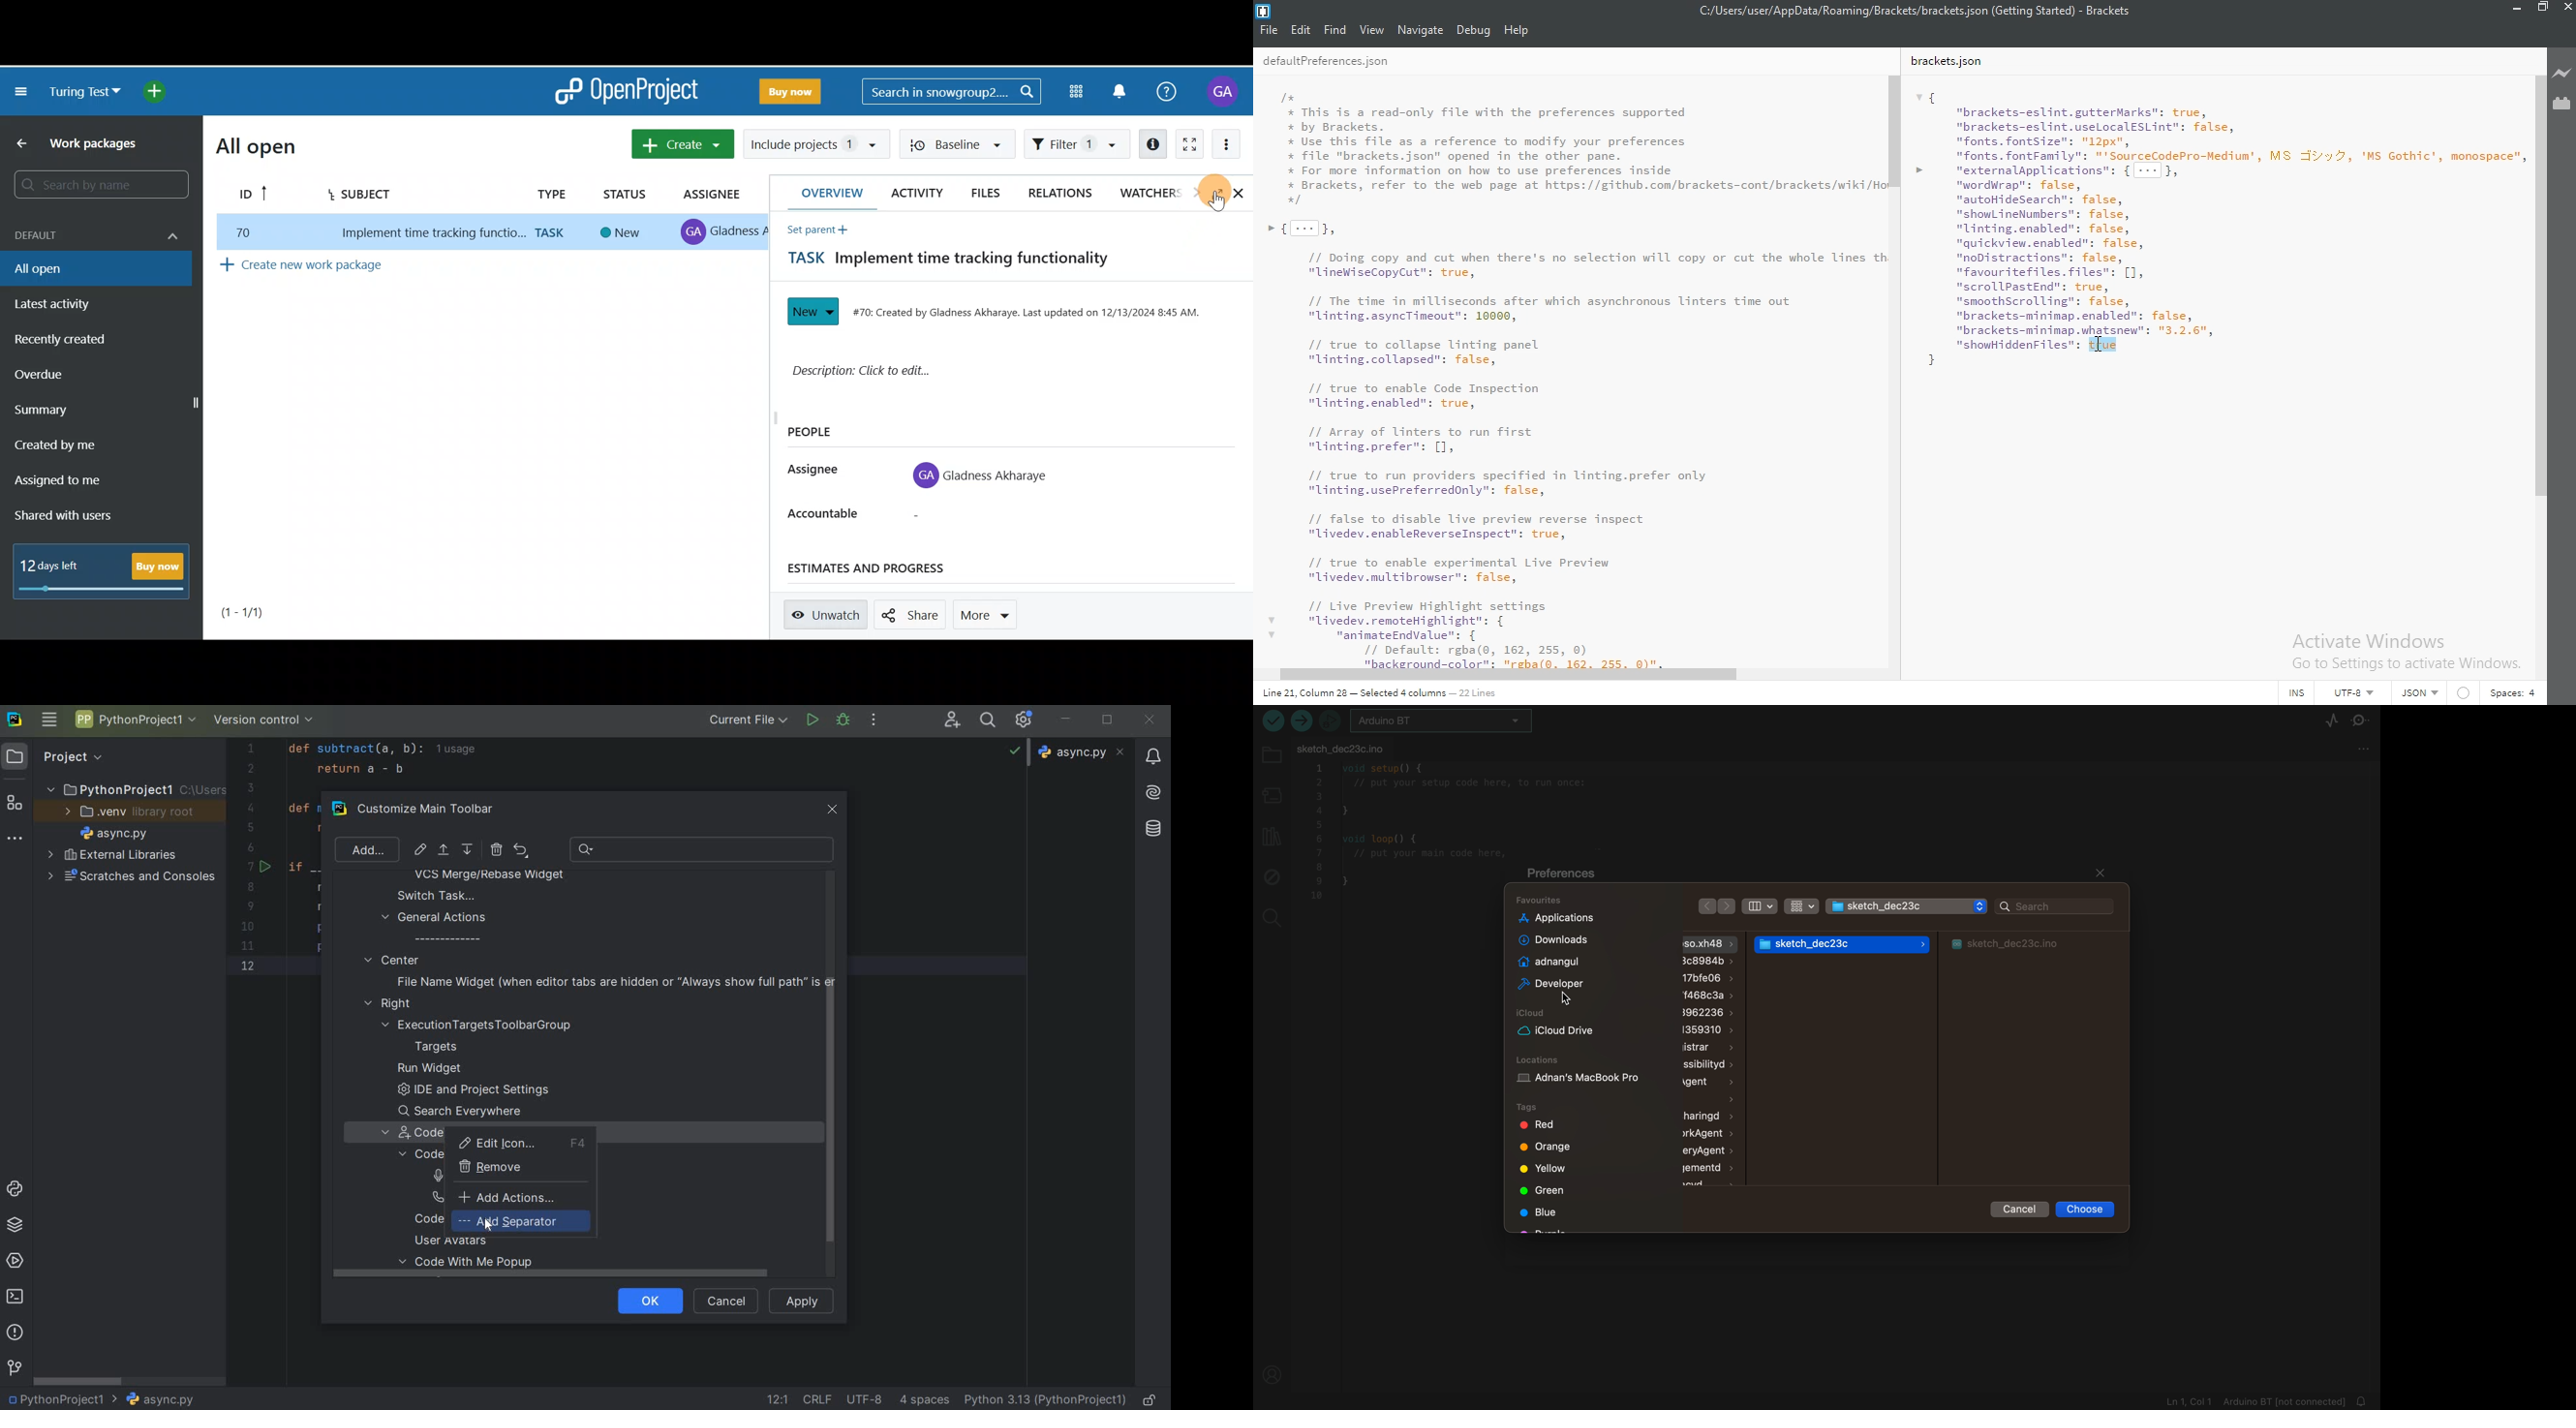 The height and width of the screenshot is (1428, 2576). I want to click on TASK, so click(798, 260).